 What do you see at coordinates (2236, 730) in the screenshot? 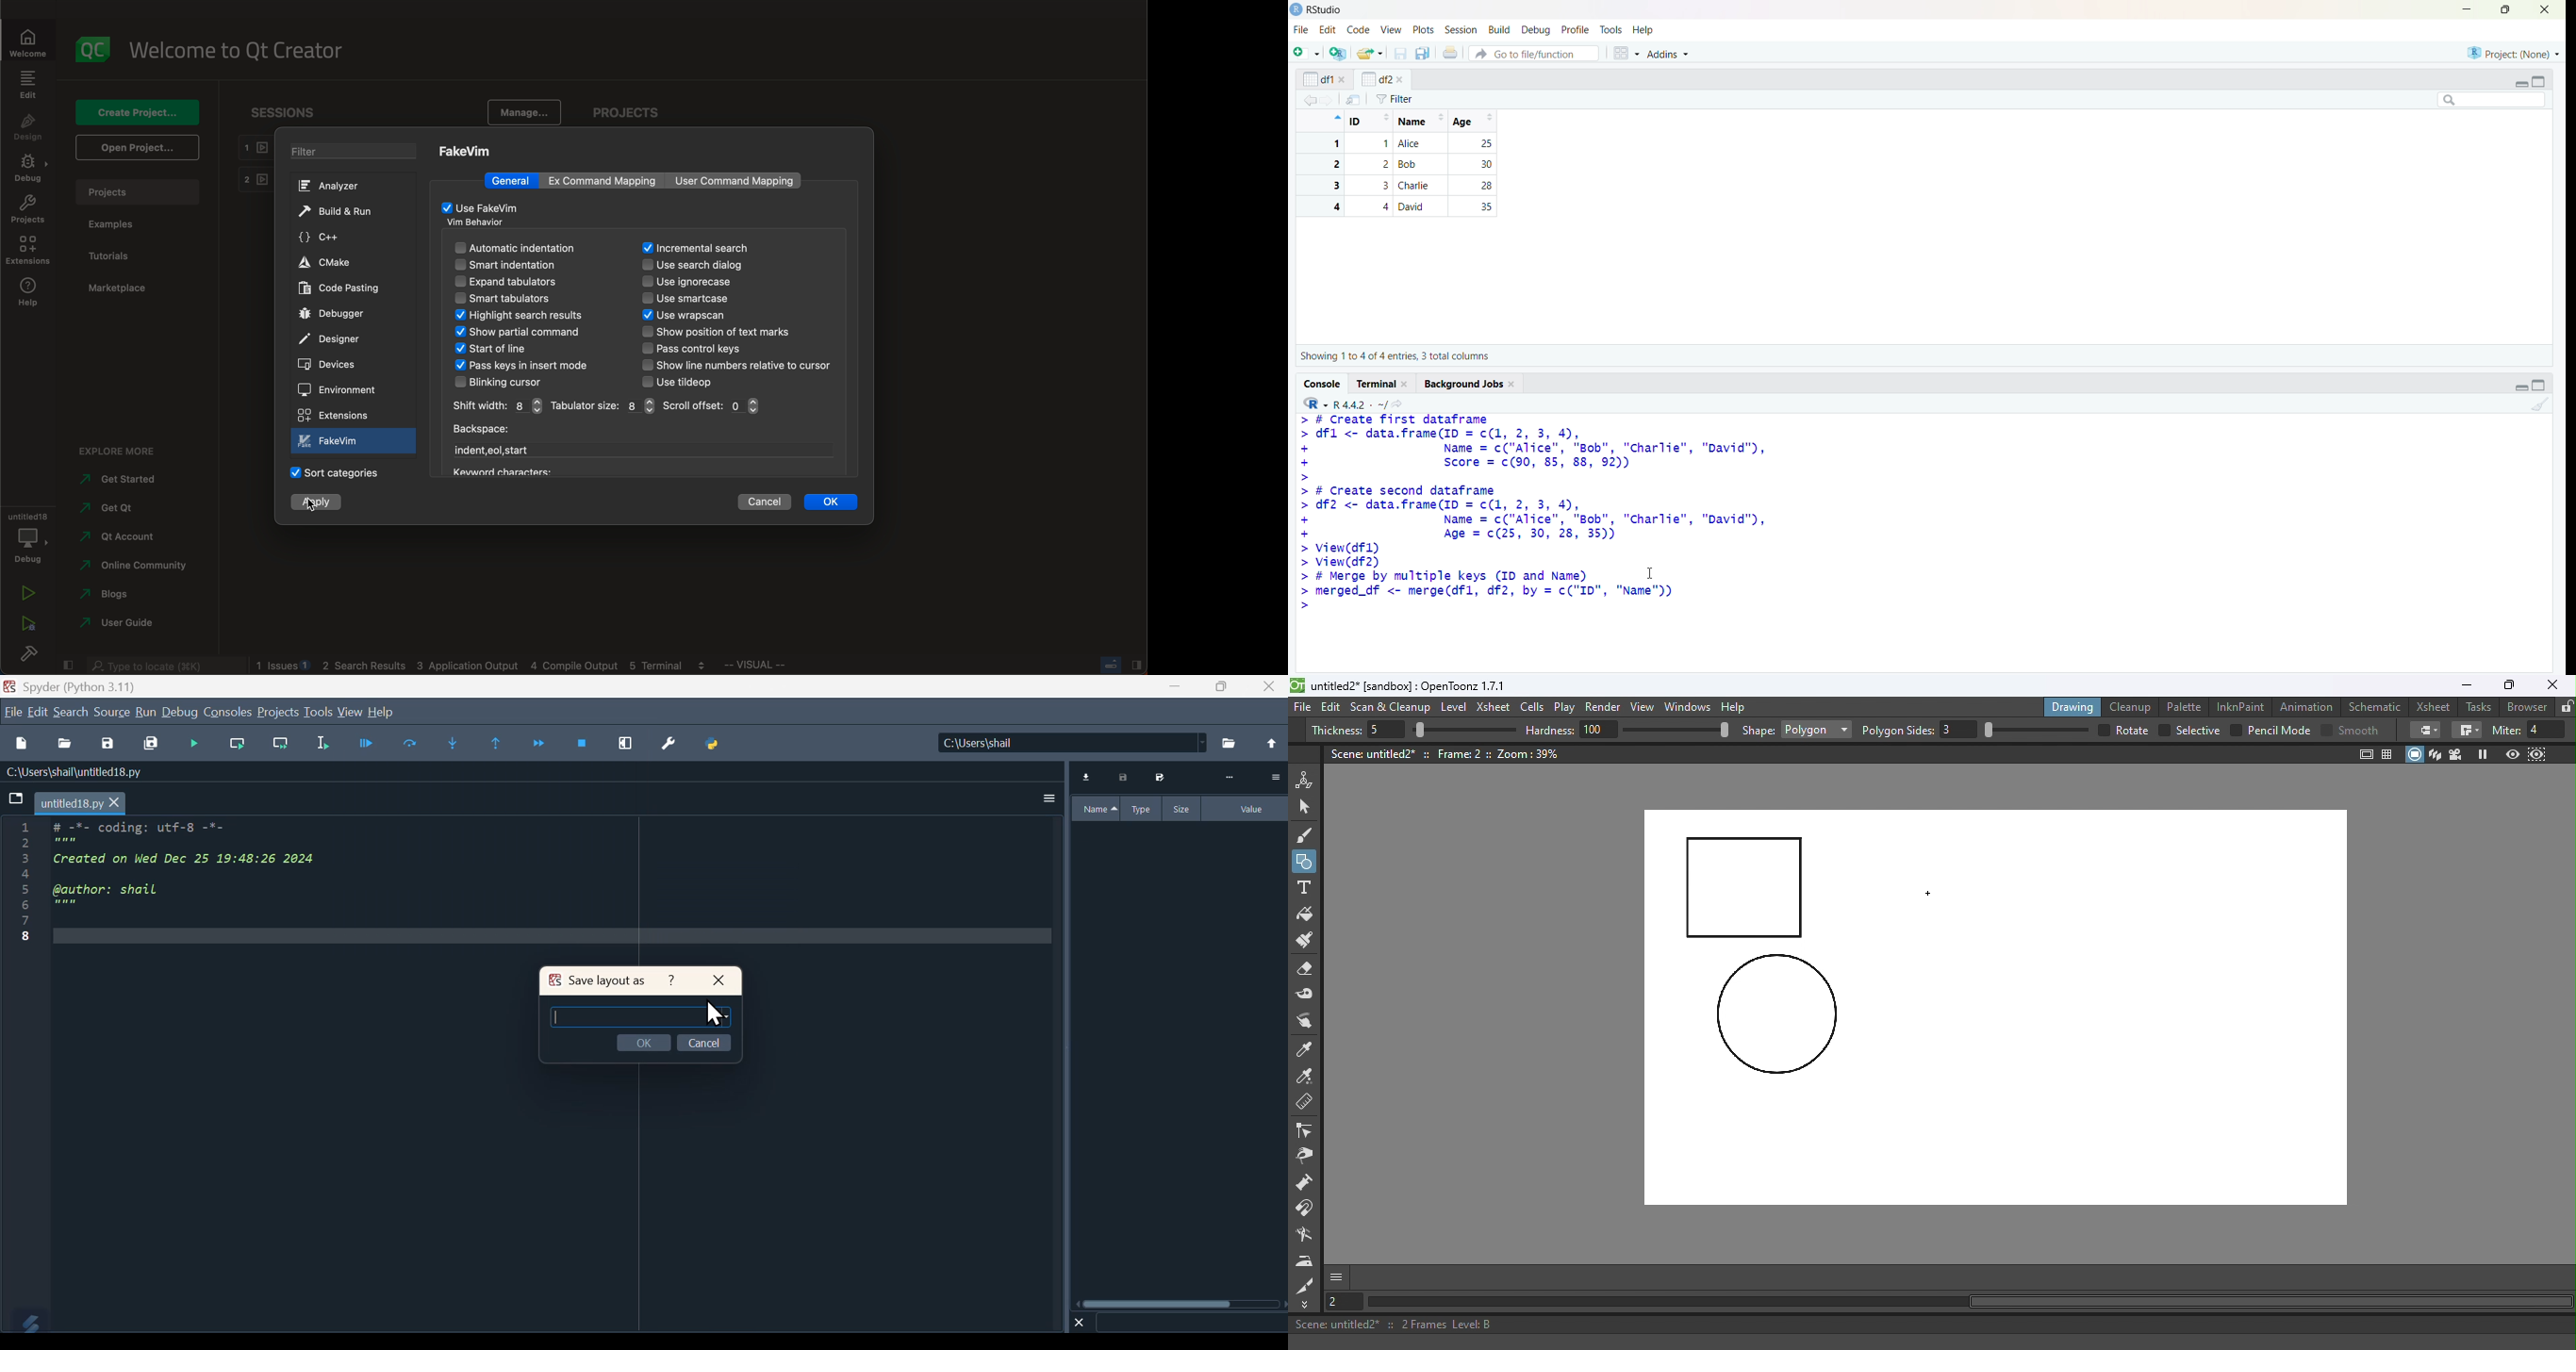
I see `checkbox` at bounding box center [2236, 730].